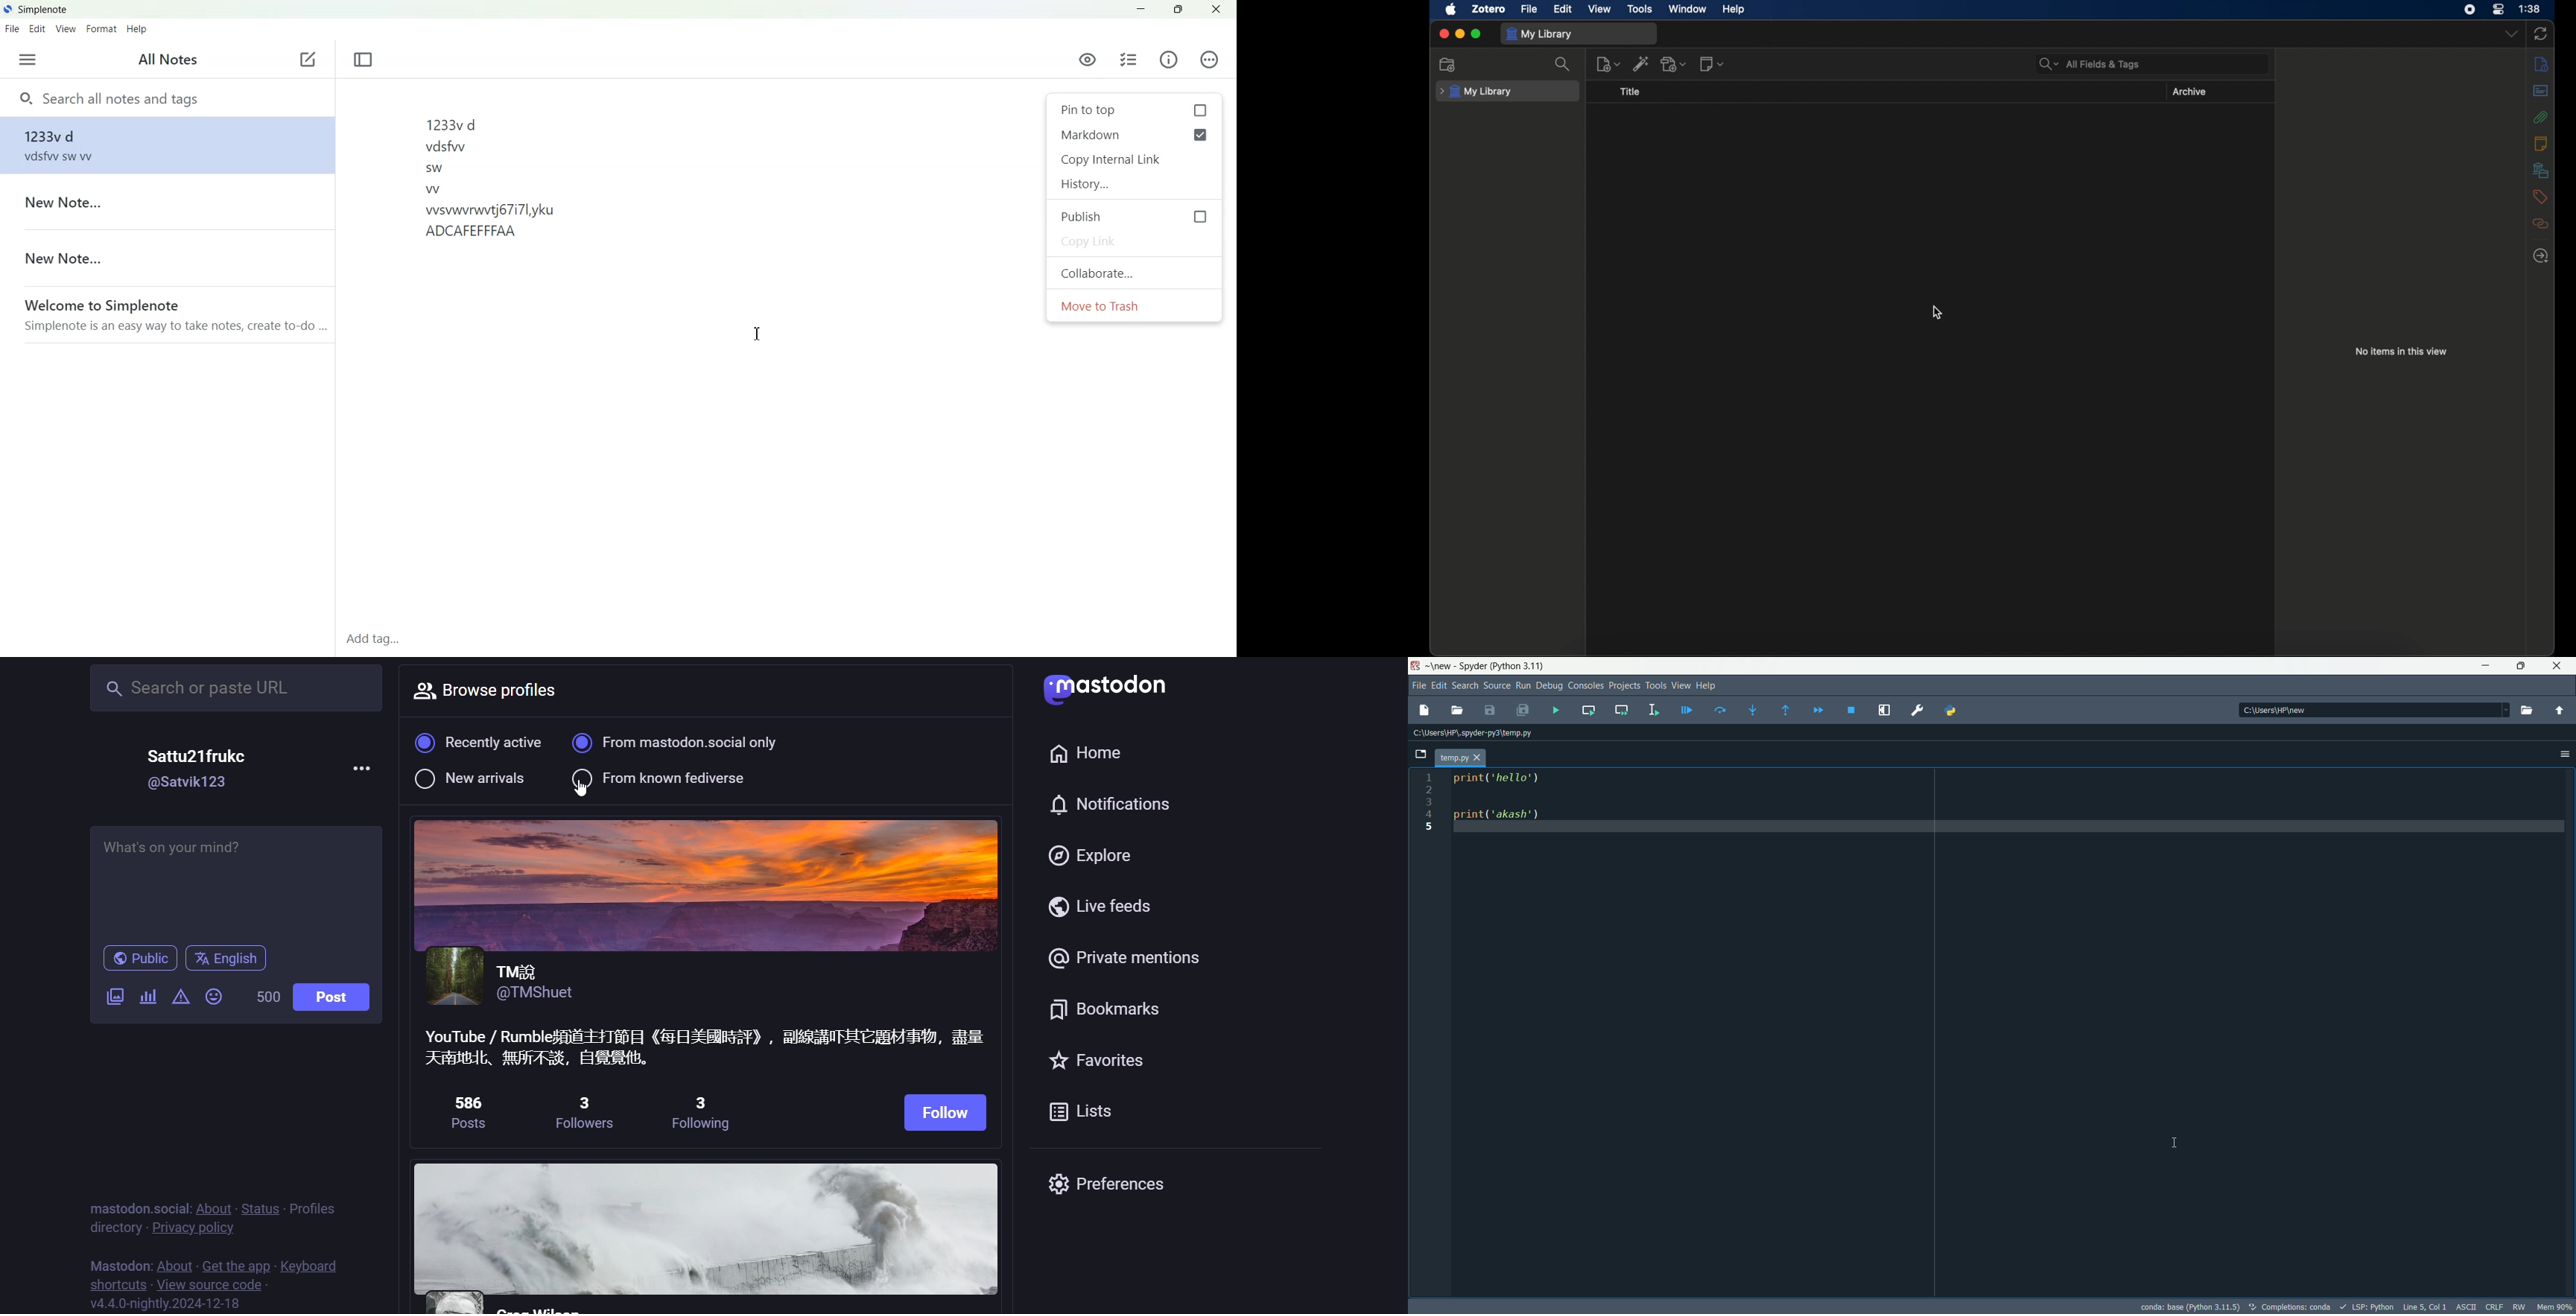 The image size is (2576, 1316). Describe the element at coordinates (2519, 1307) in the screenshot. I see `rw` at that location.